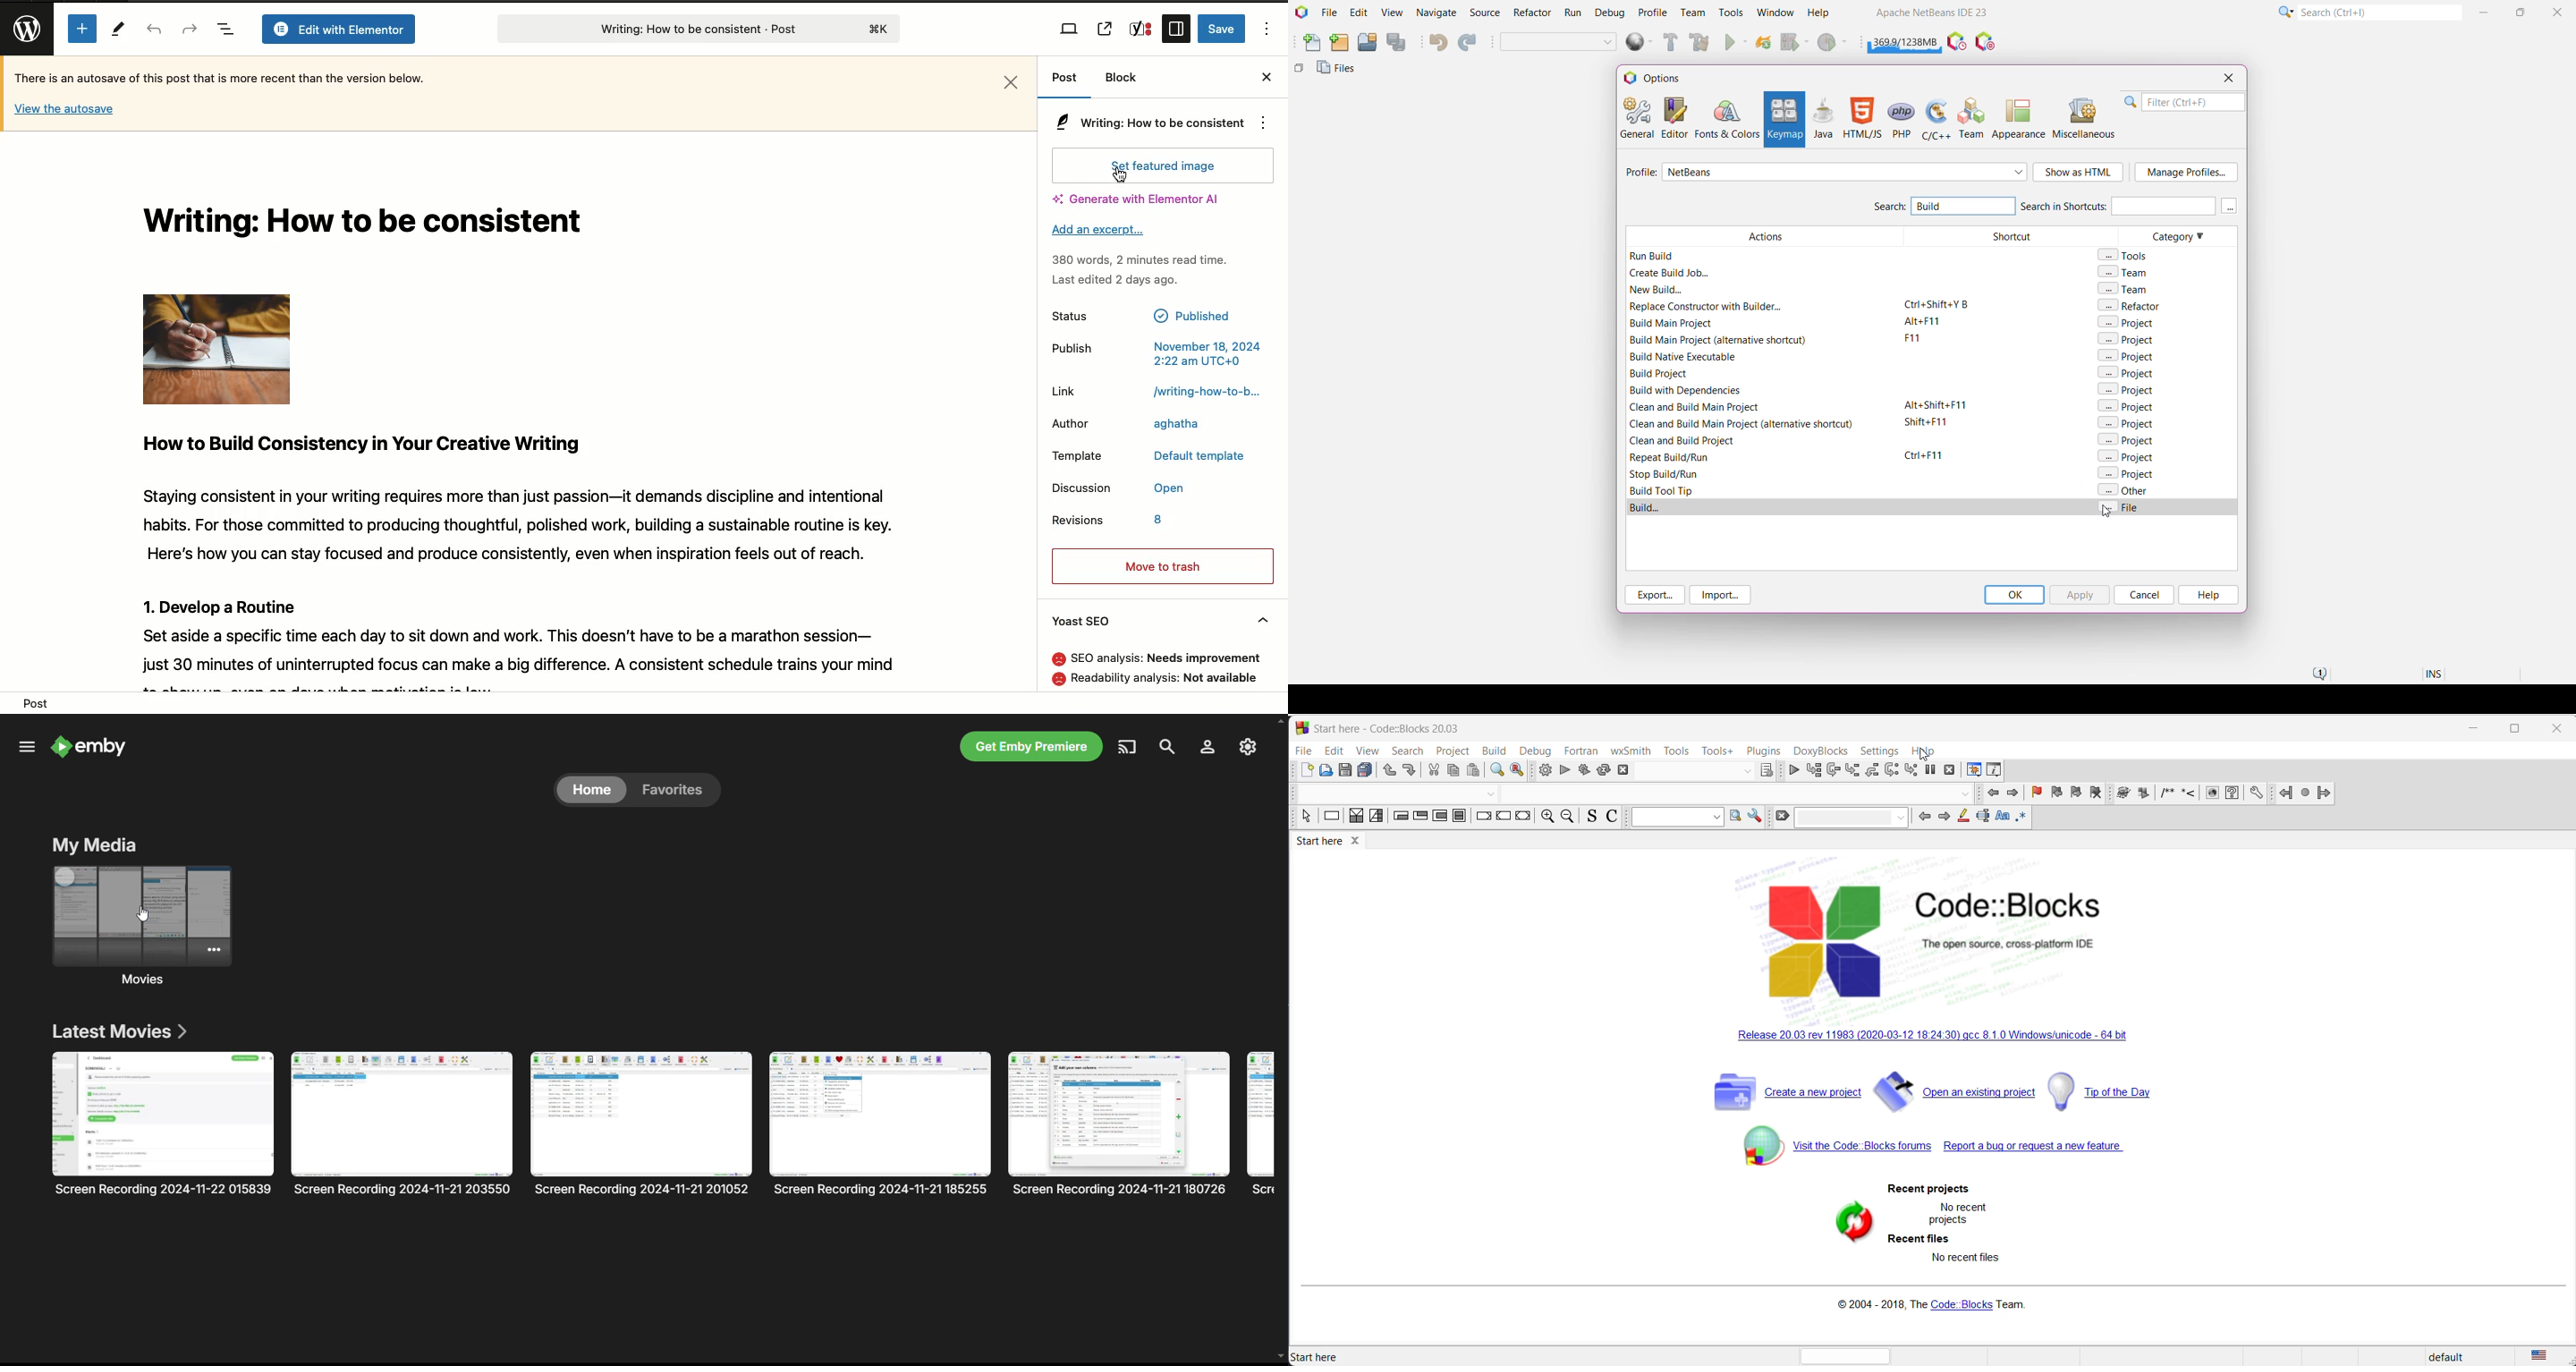  What do you see at coordinates (1149, 458) in the screenshot?
I see `Template Default template` at bounding box center [1149, 458].